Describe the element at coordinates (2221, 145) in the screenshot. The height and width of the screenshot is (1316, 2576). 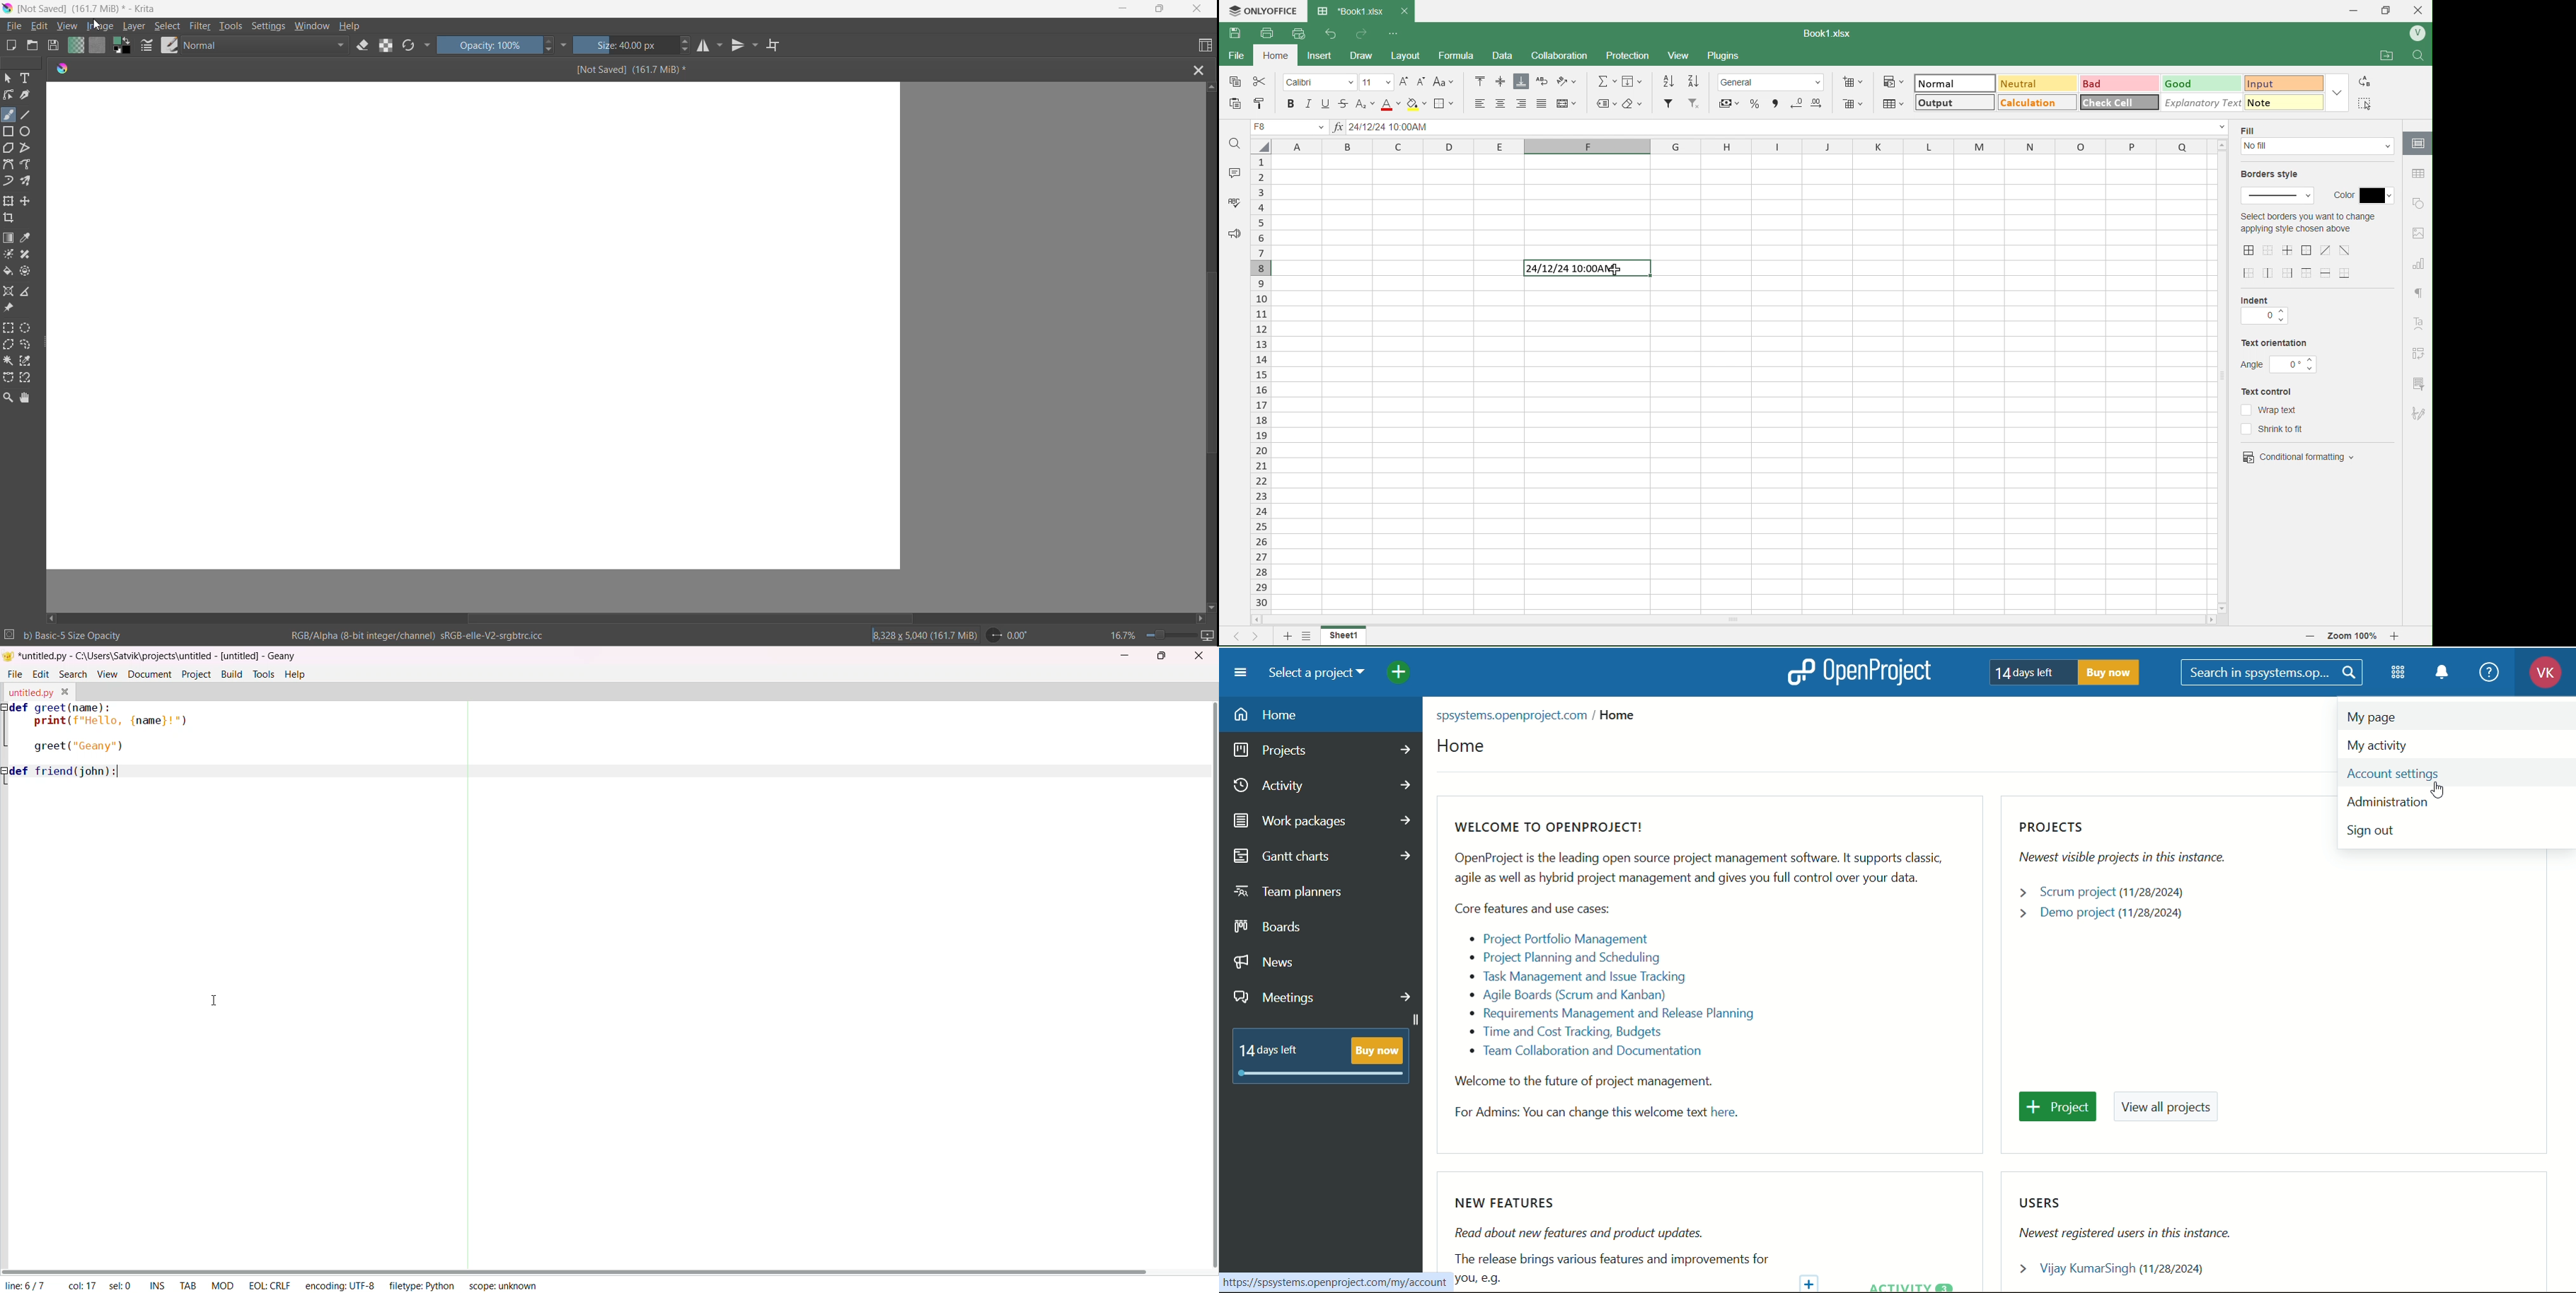
I see `scroll up` at that location.